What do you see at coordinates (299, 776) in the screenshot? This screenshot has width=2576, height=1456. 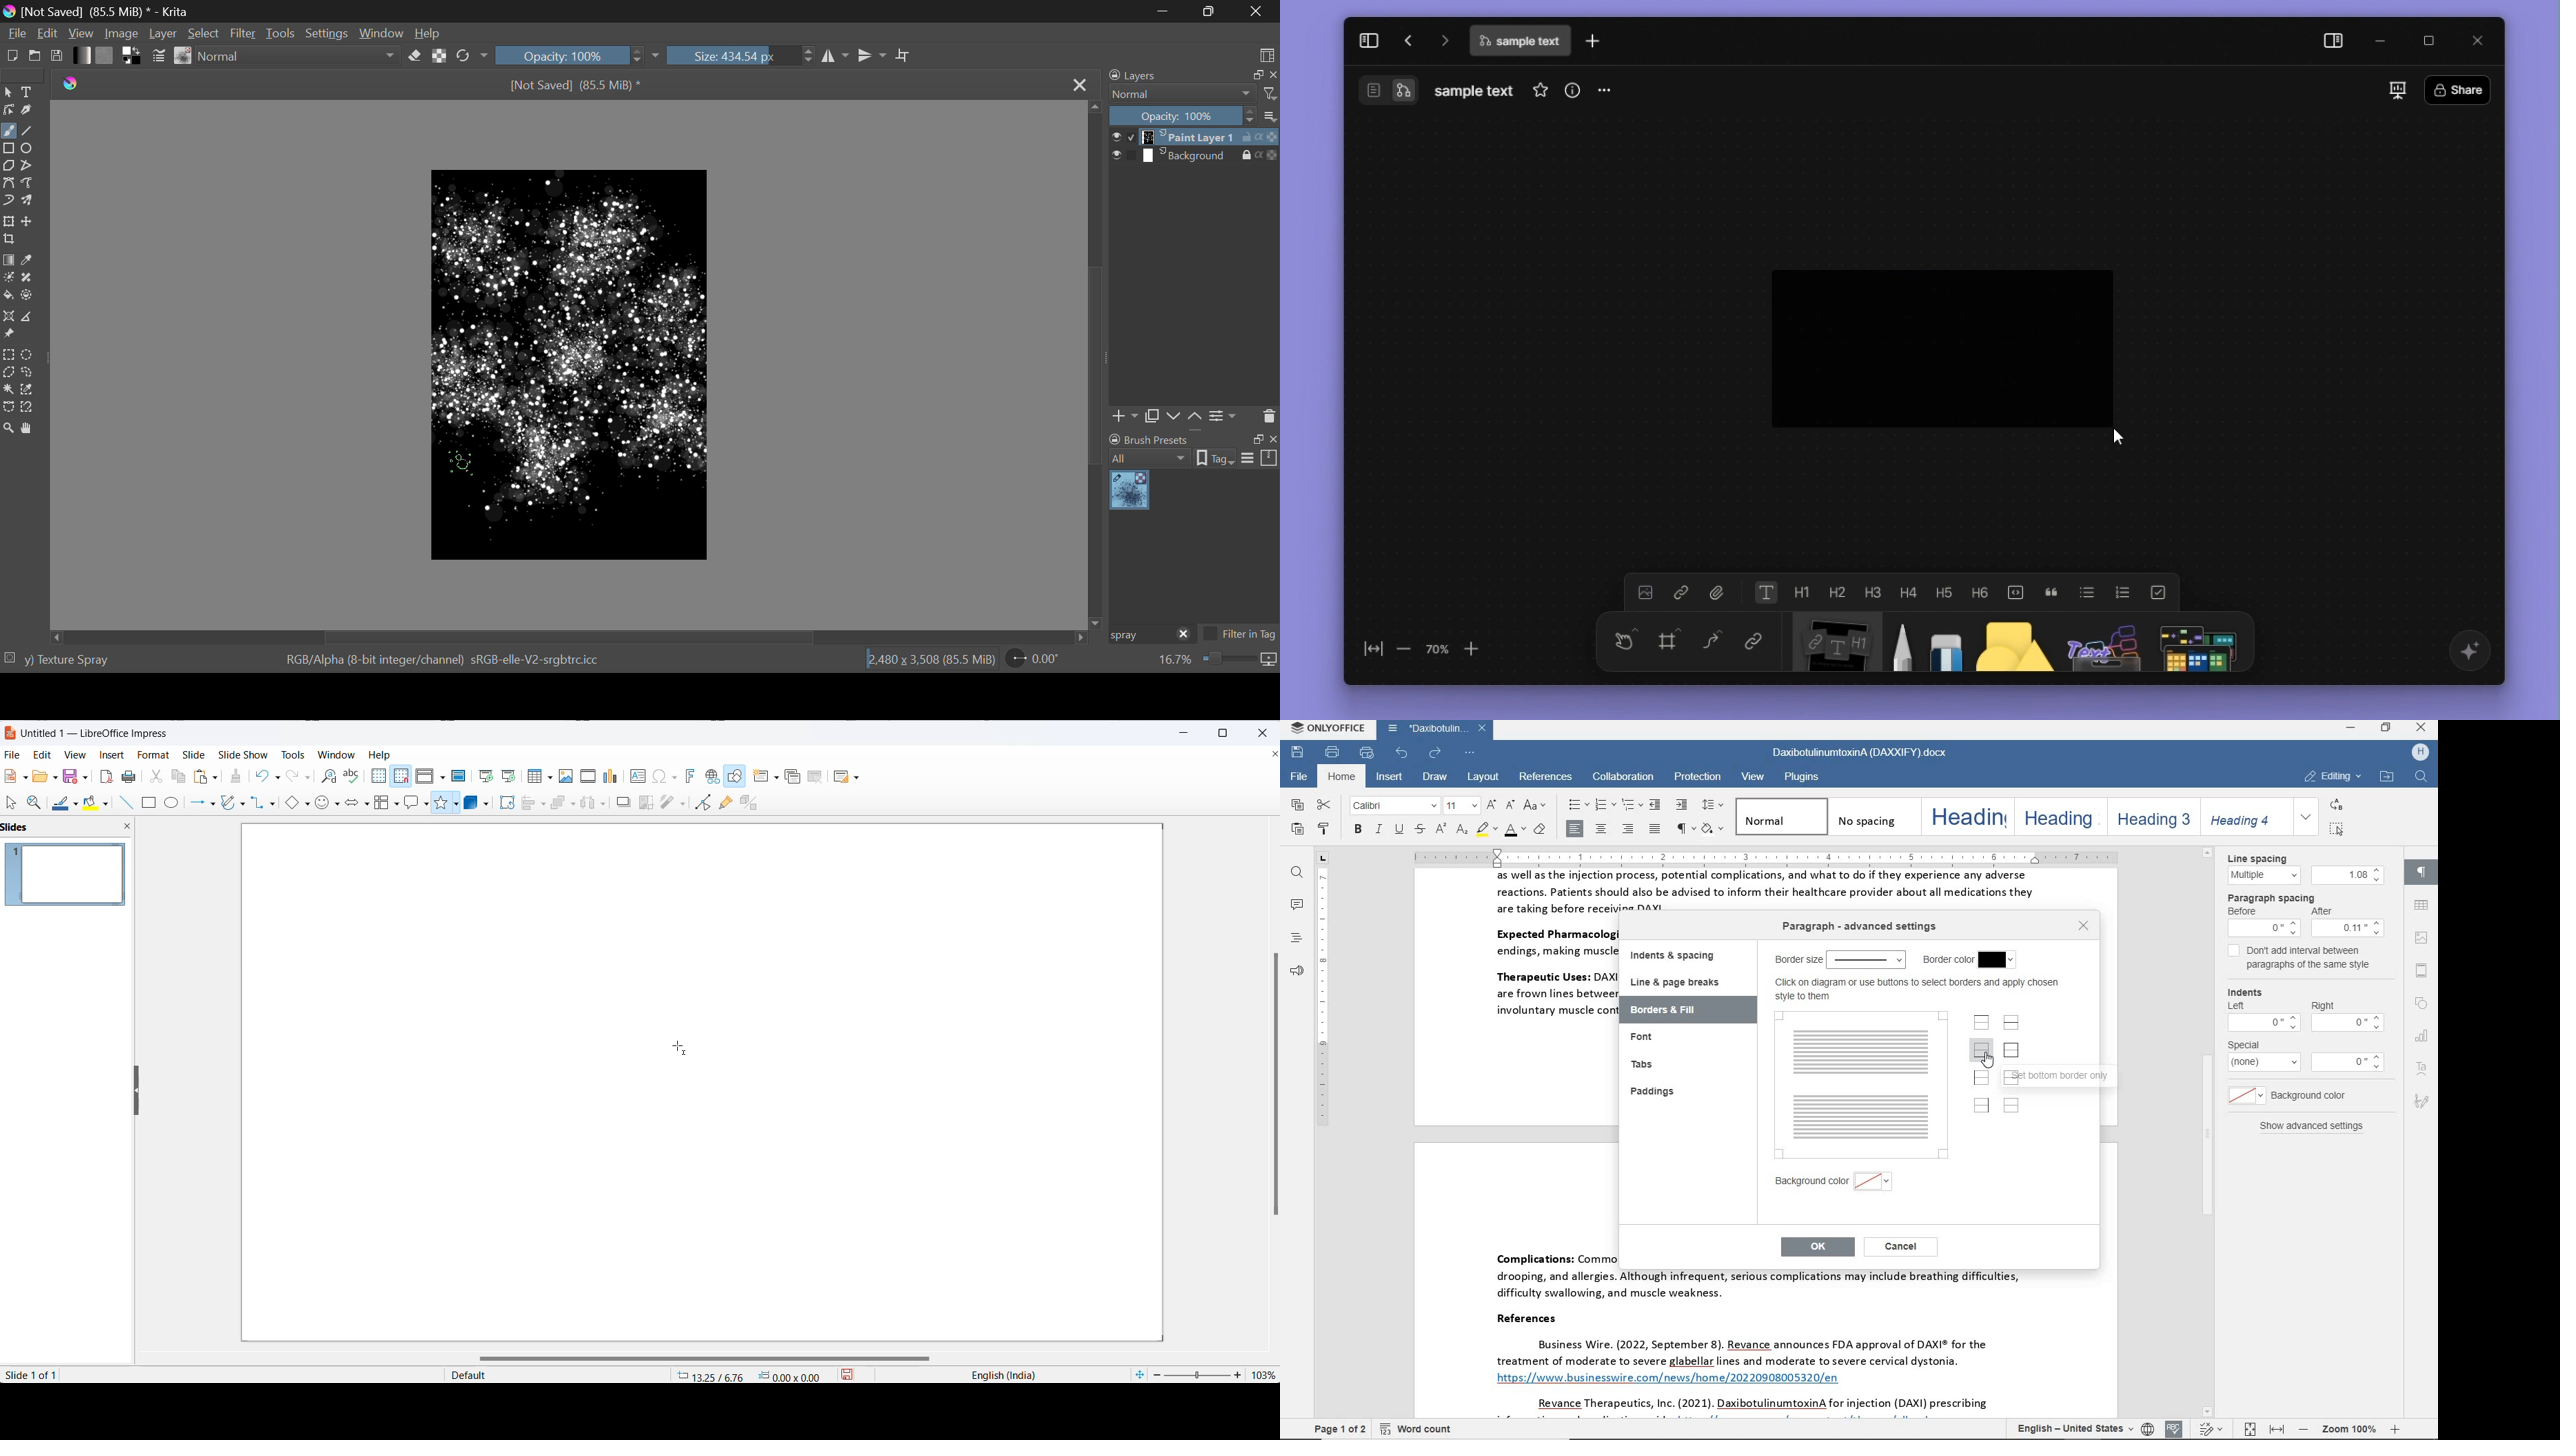 I see `redo` at bounding box center [299, 776].